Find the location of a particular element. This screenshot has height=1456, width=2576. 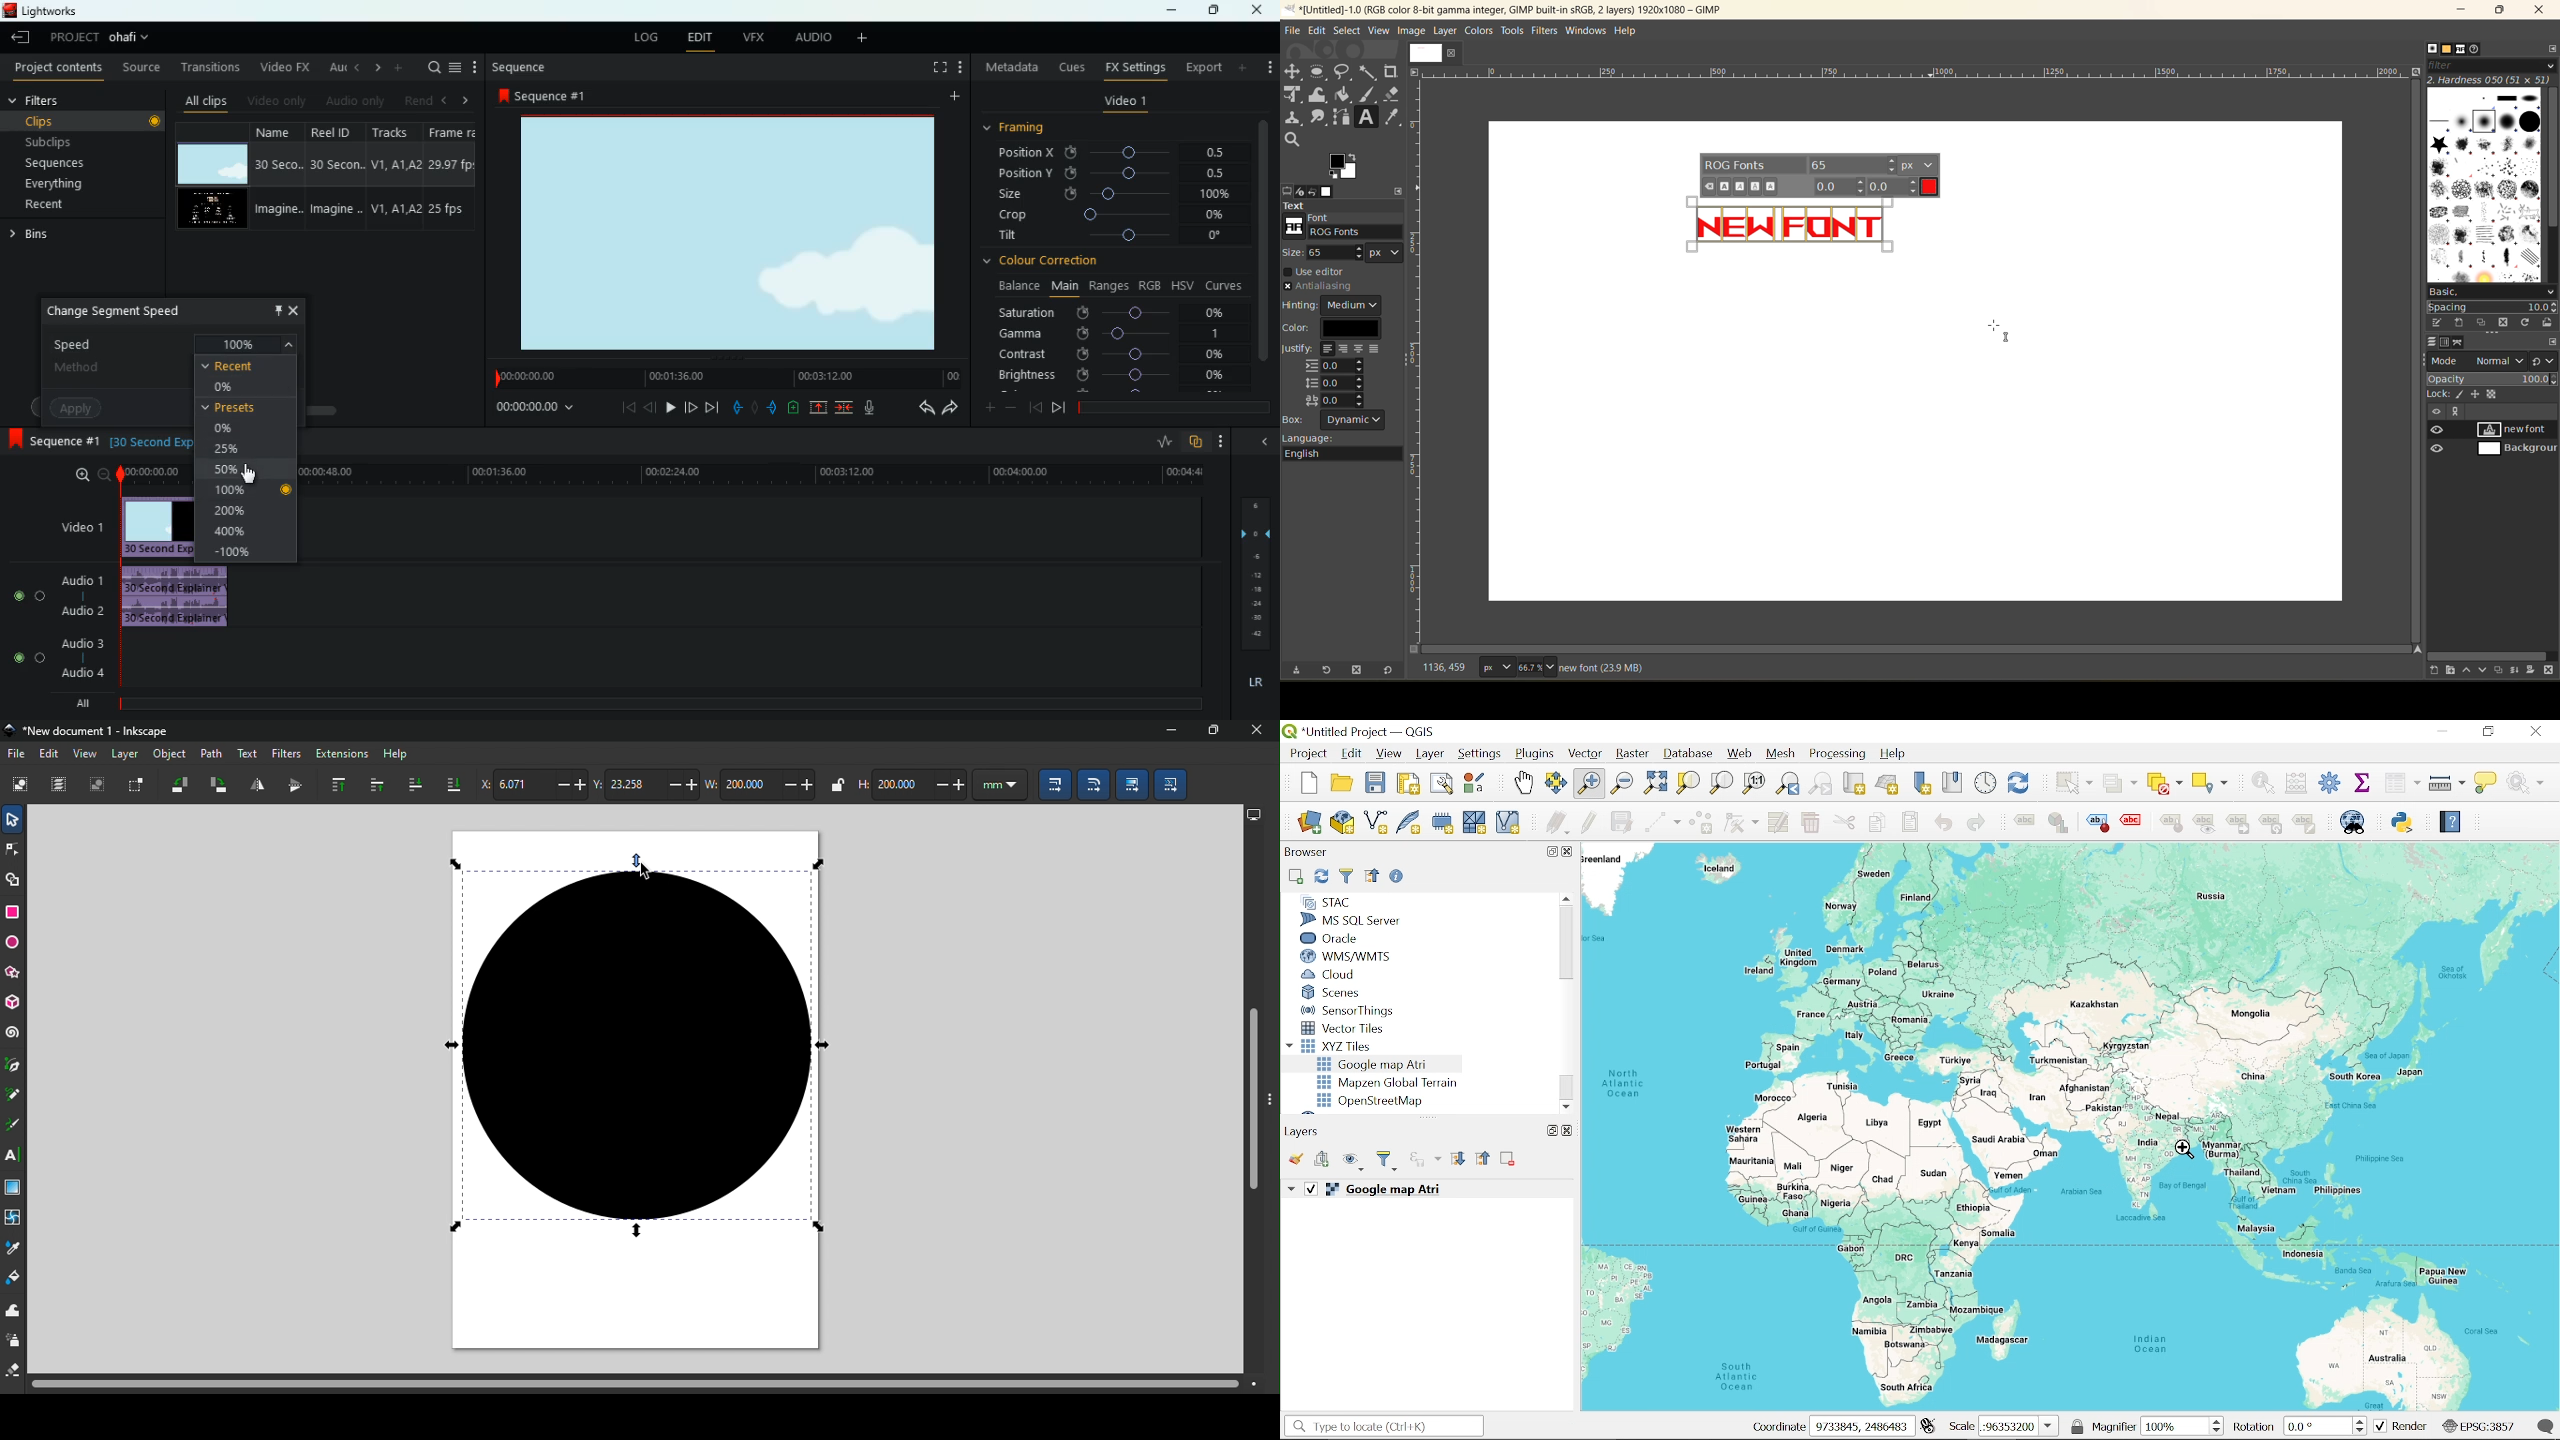

Extensions is located at coordinates (342, 754).